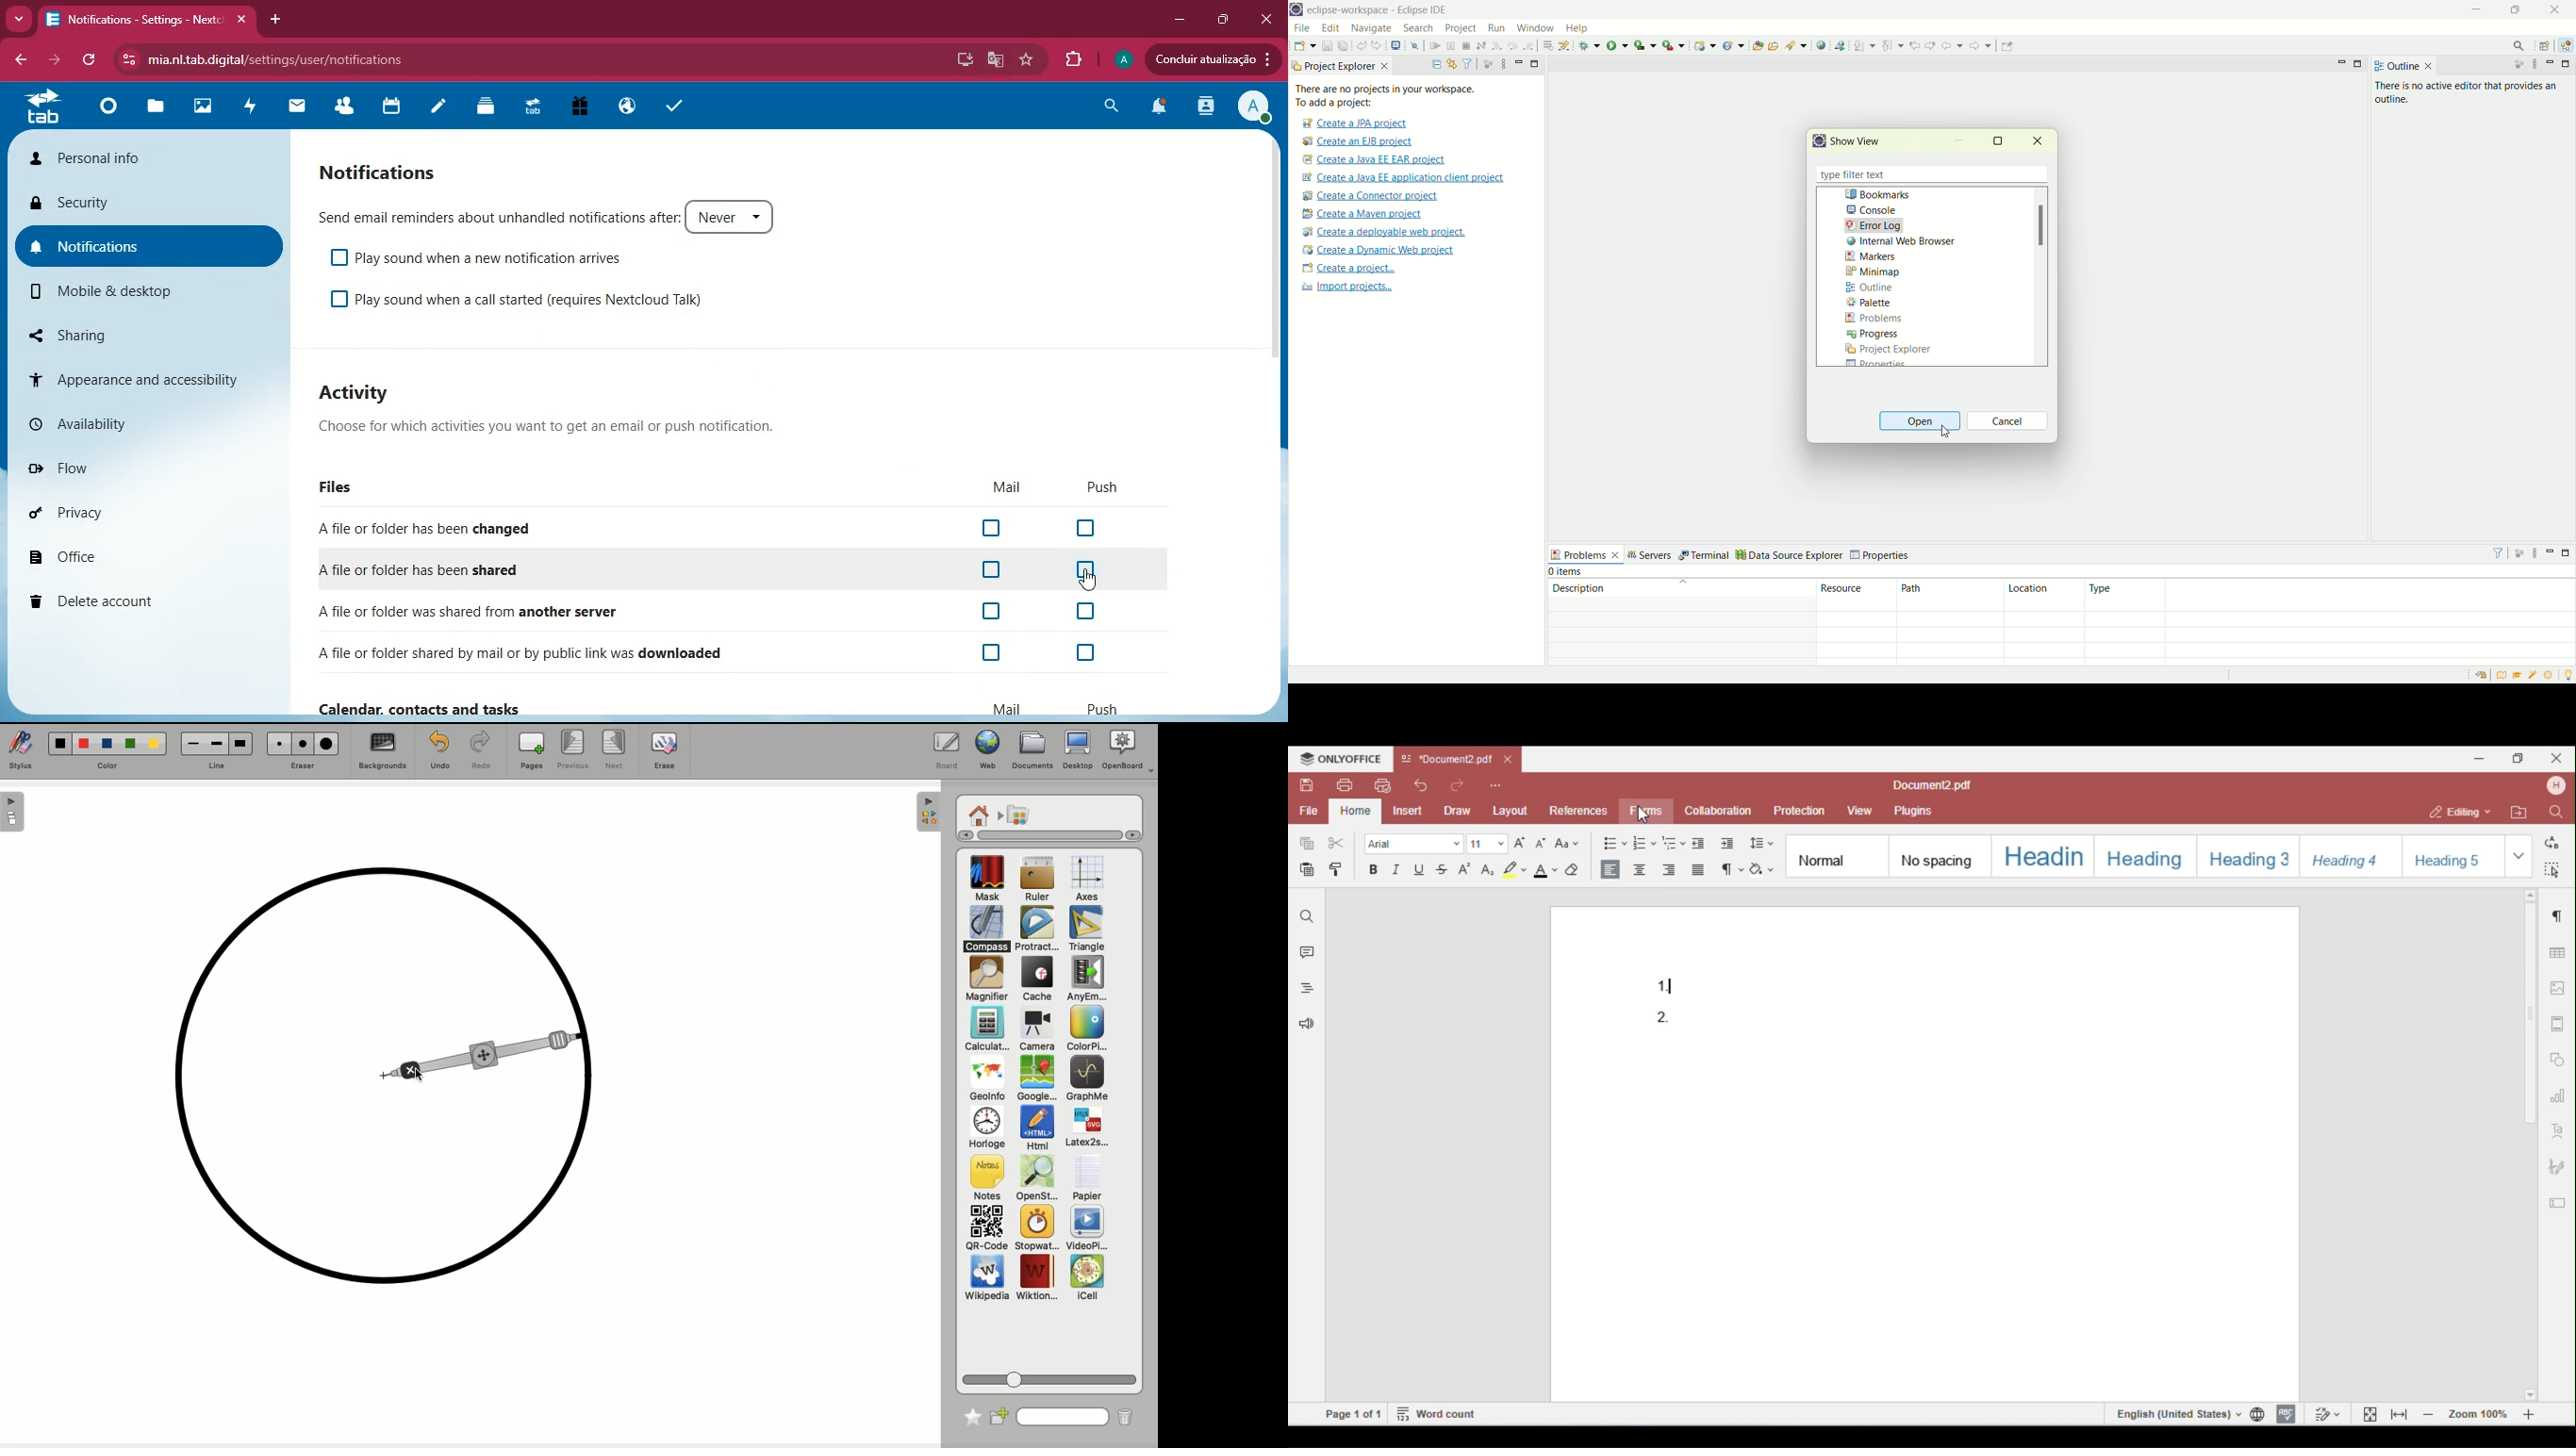  I want to click on next annotations, so click(1864, 45).